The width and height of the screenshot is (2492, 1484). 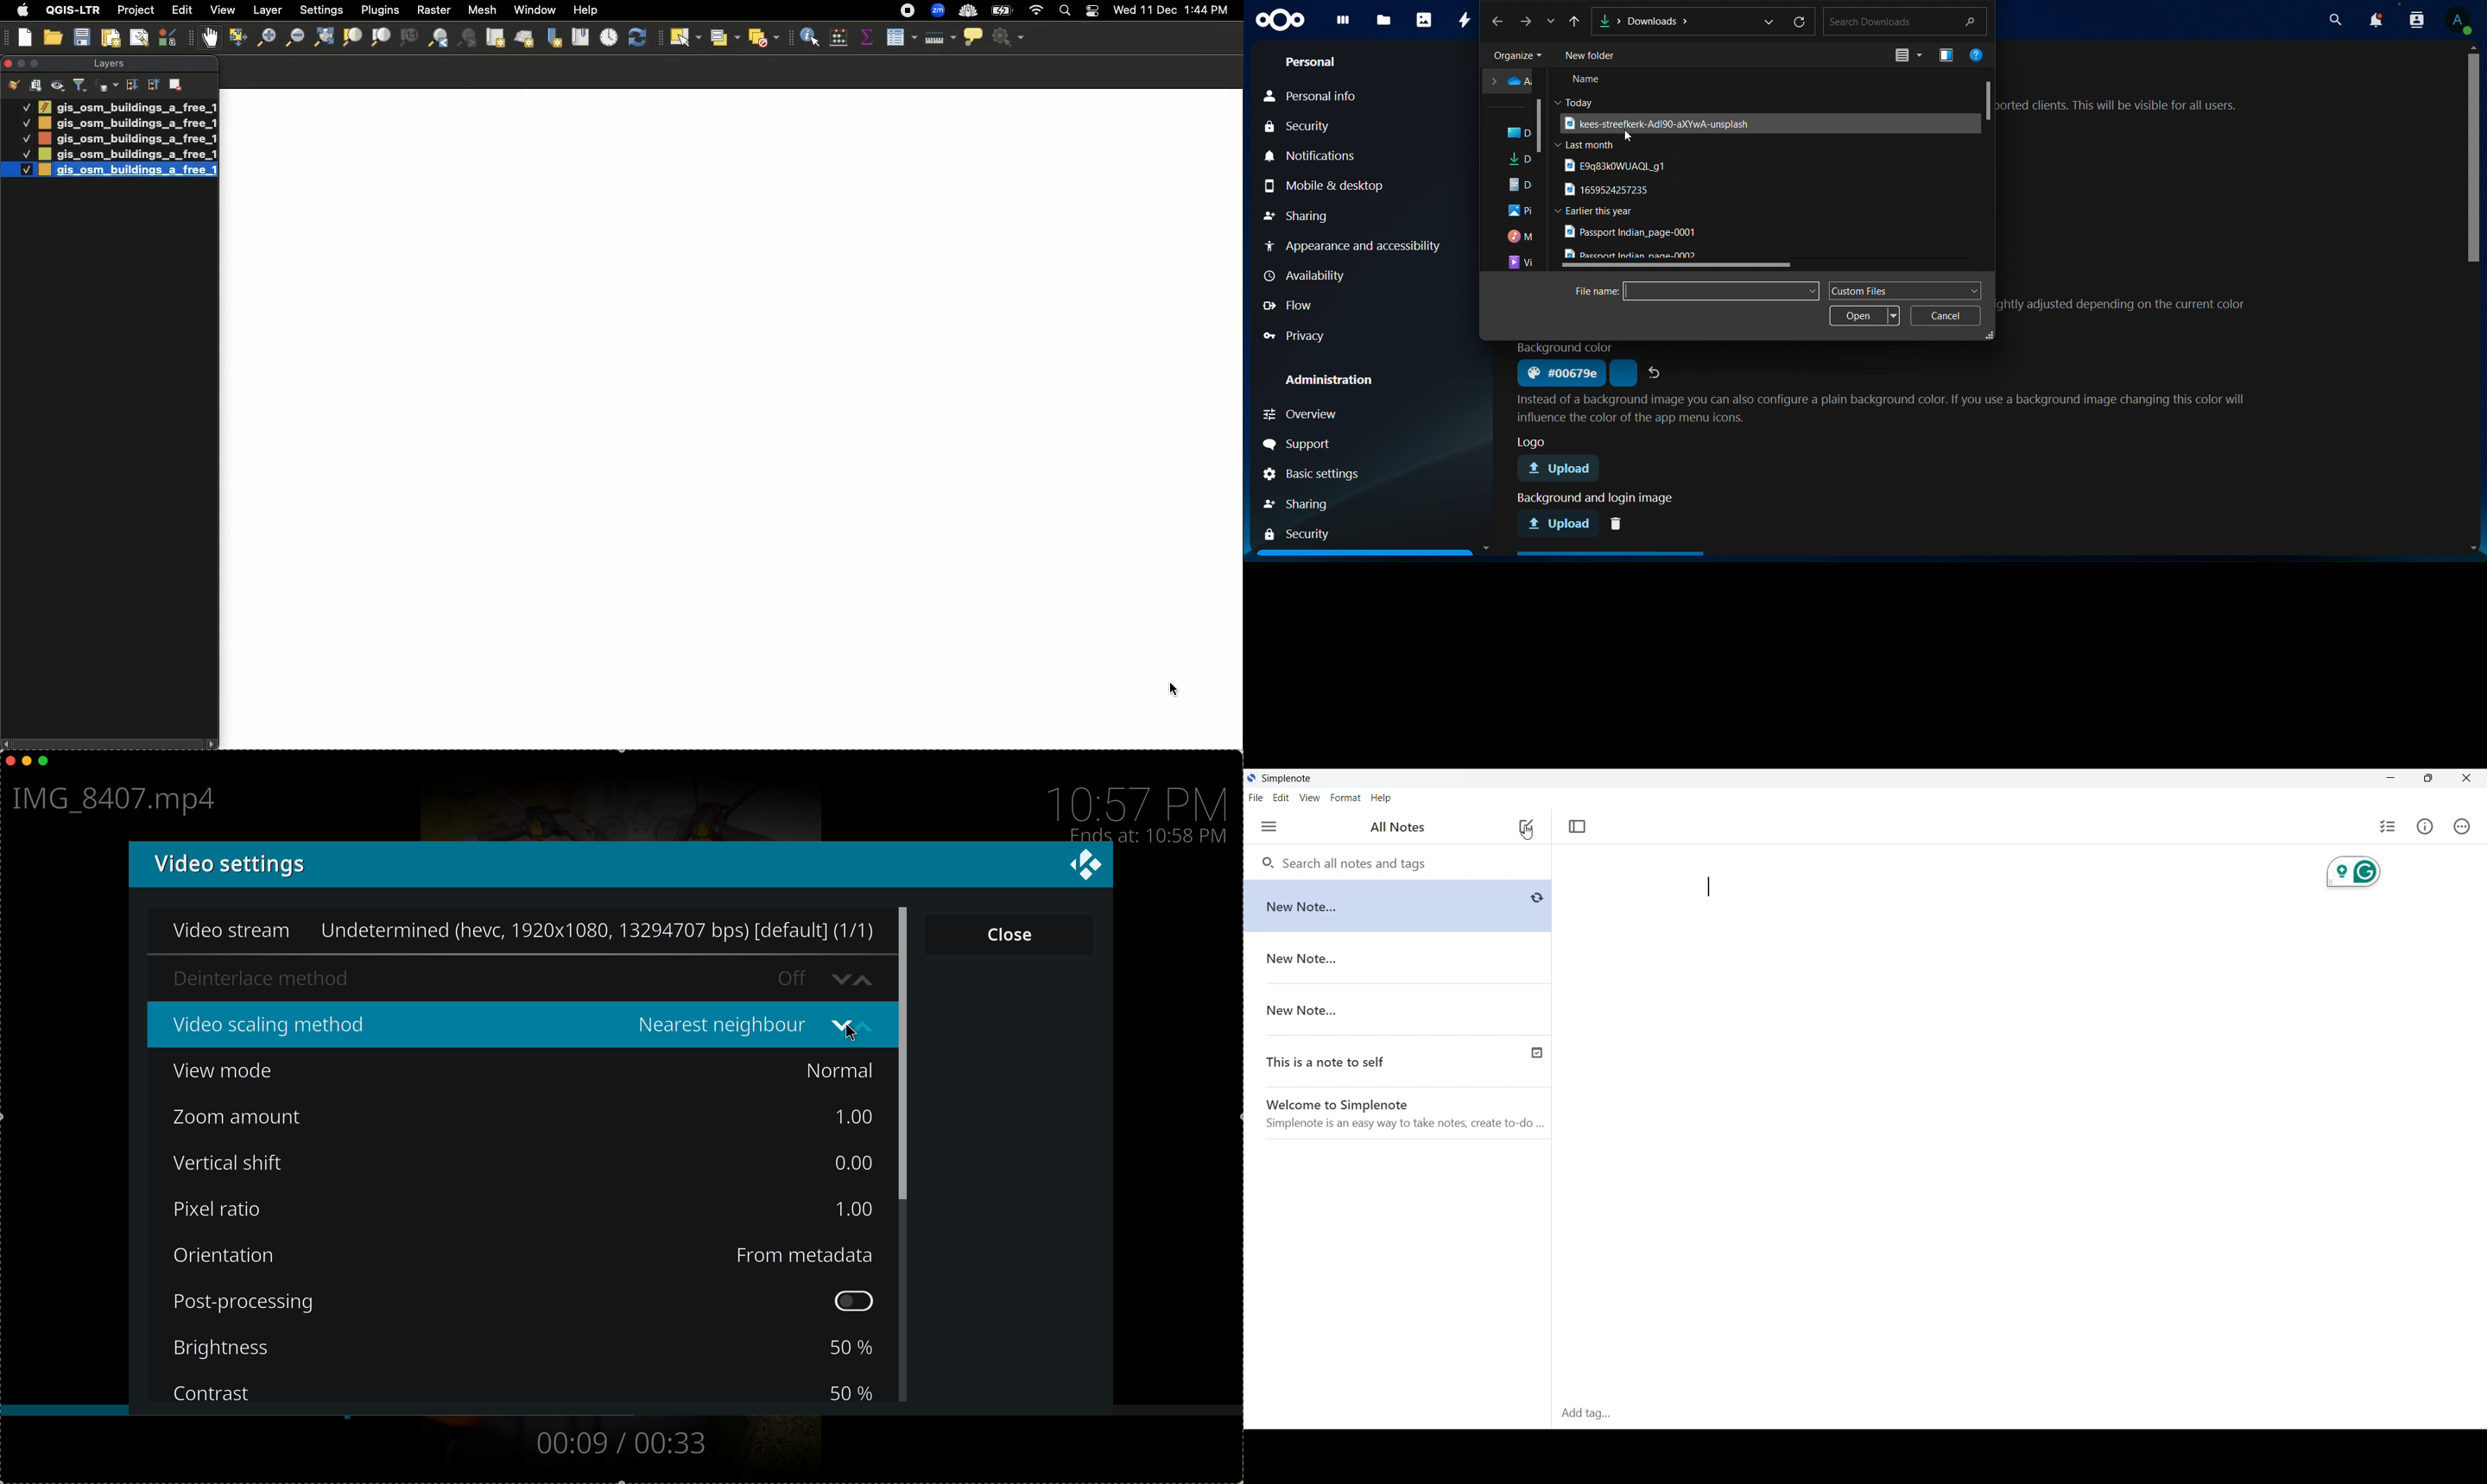 I want to click on go back , so click(x=1499, y=21).